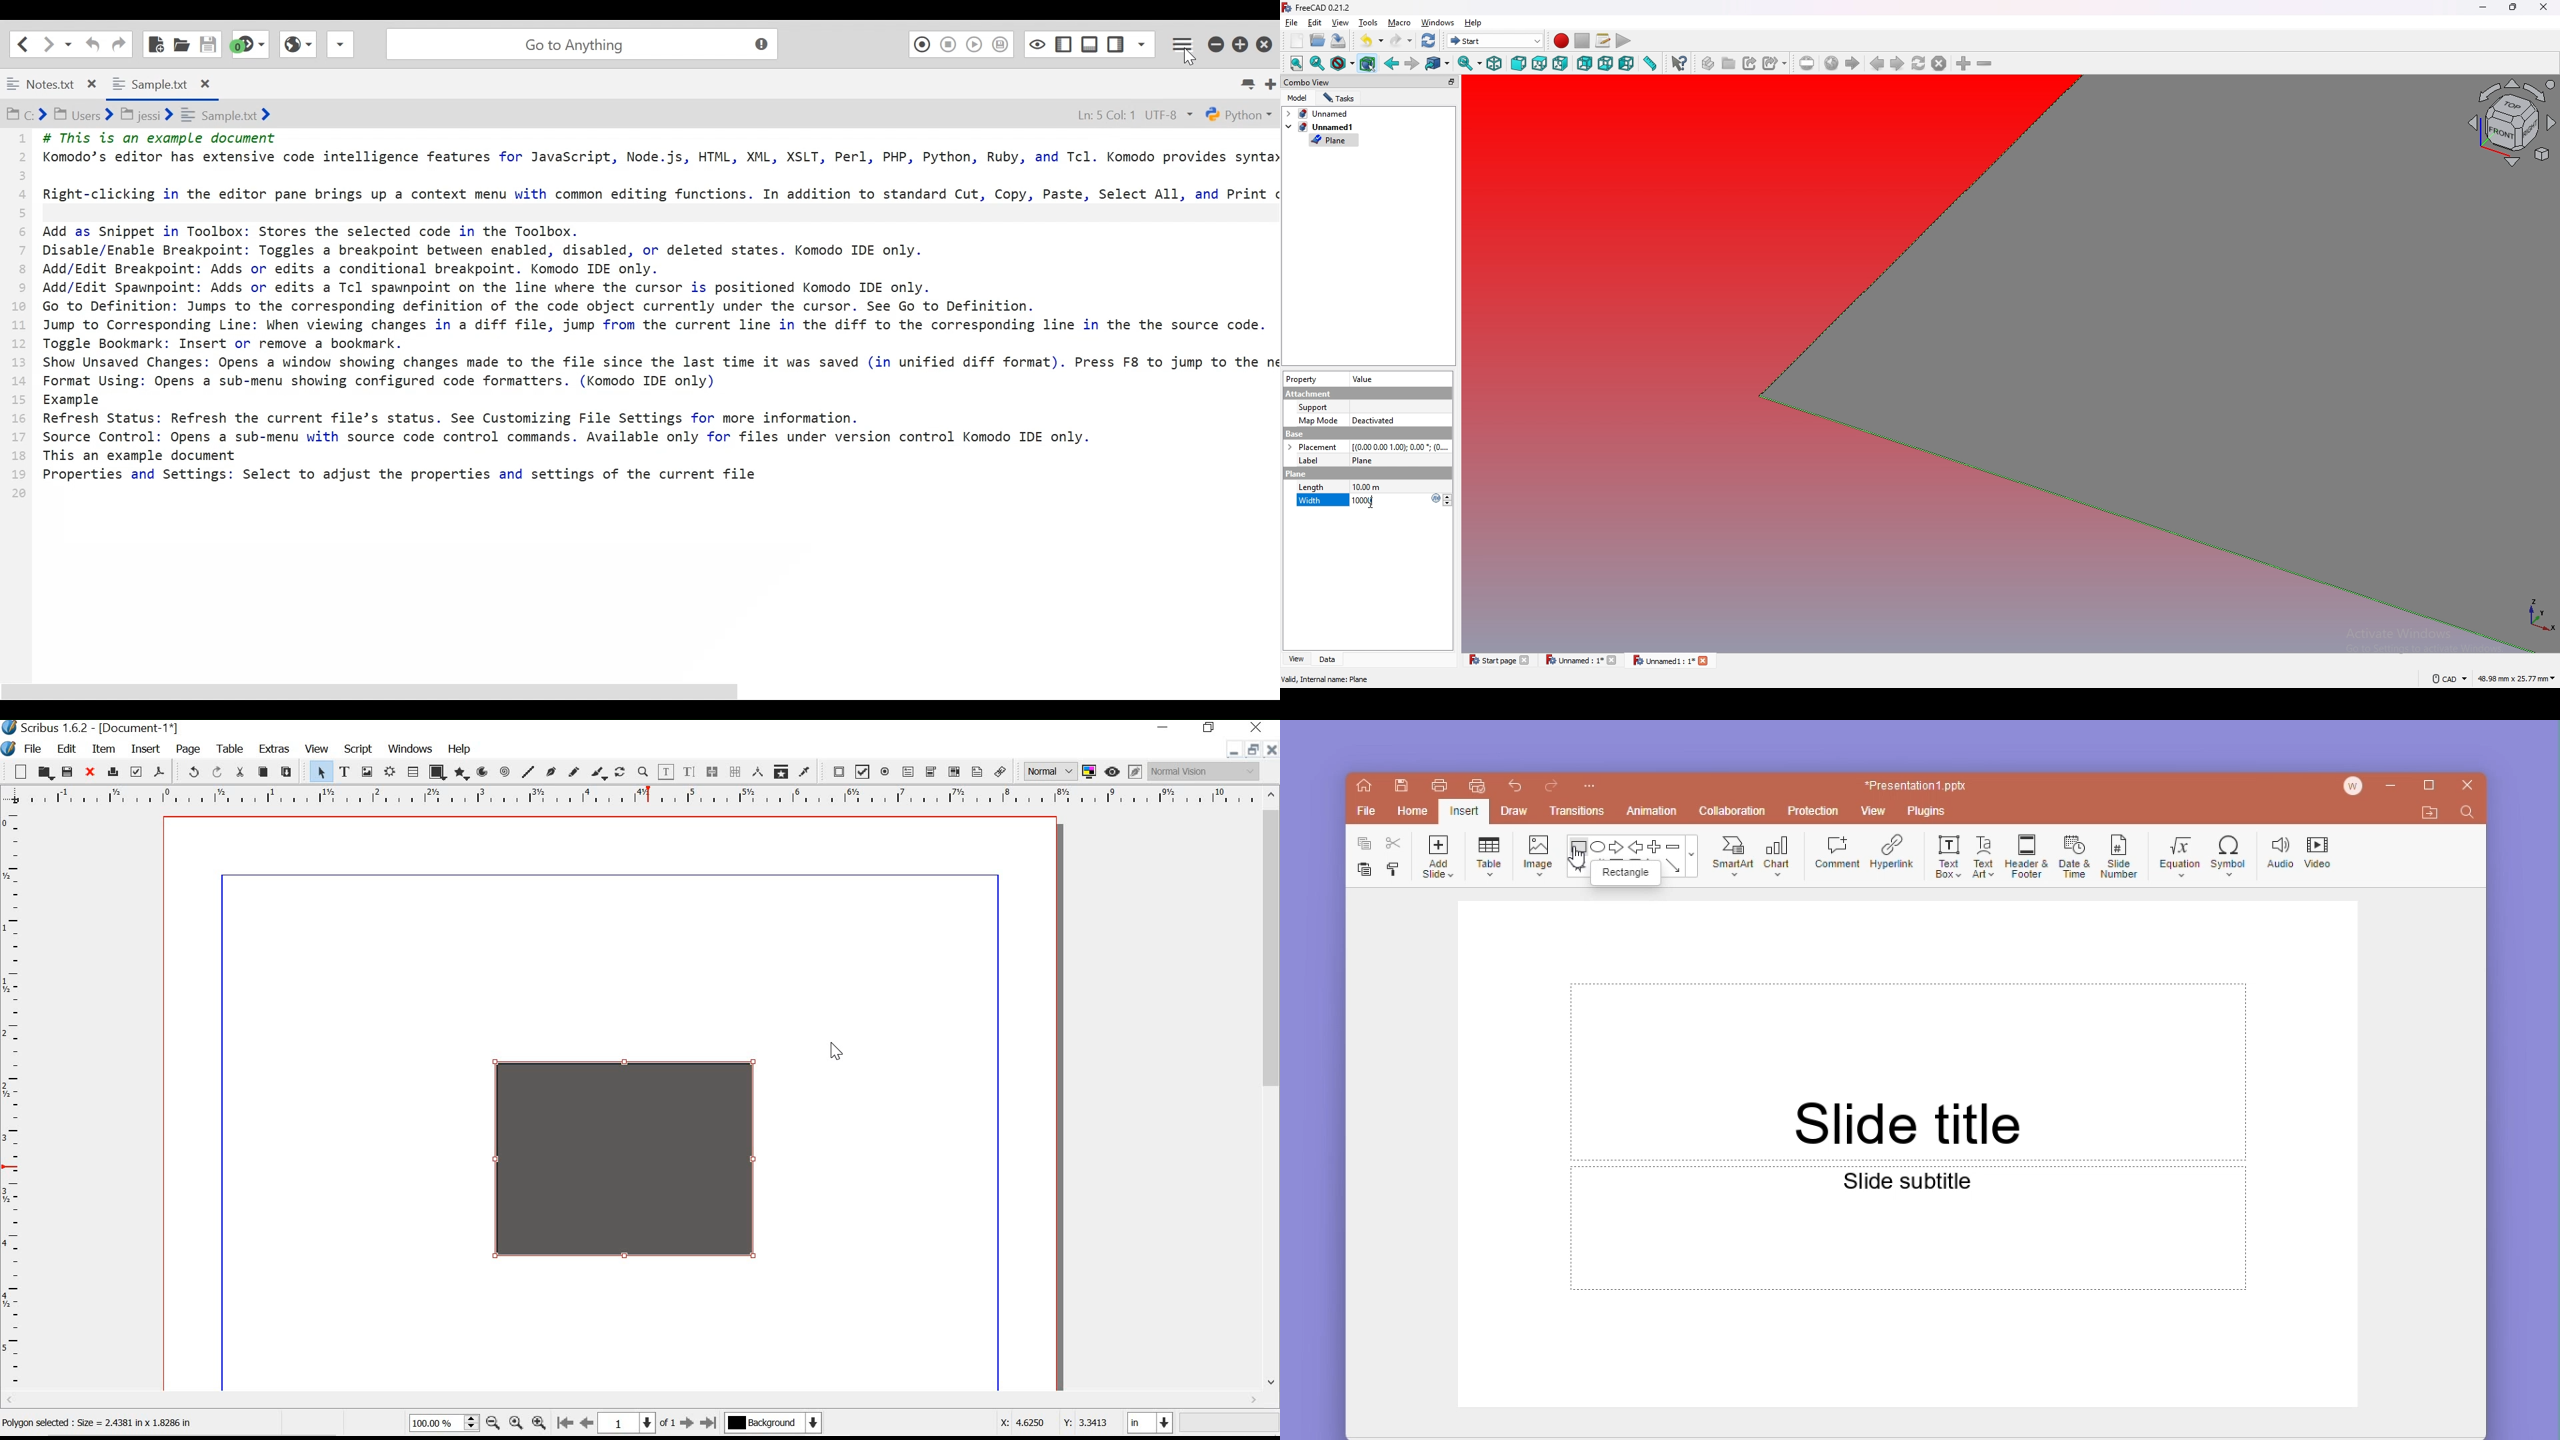  I want to click on audio, so click(2277, 849).